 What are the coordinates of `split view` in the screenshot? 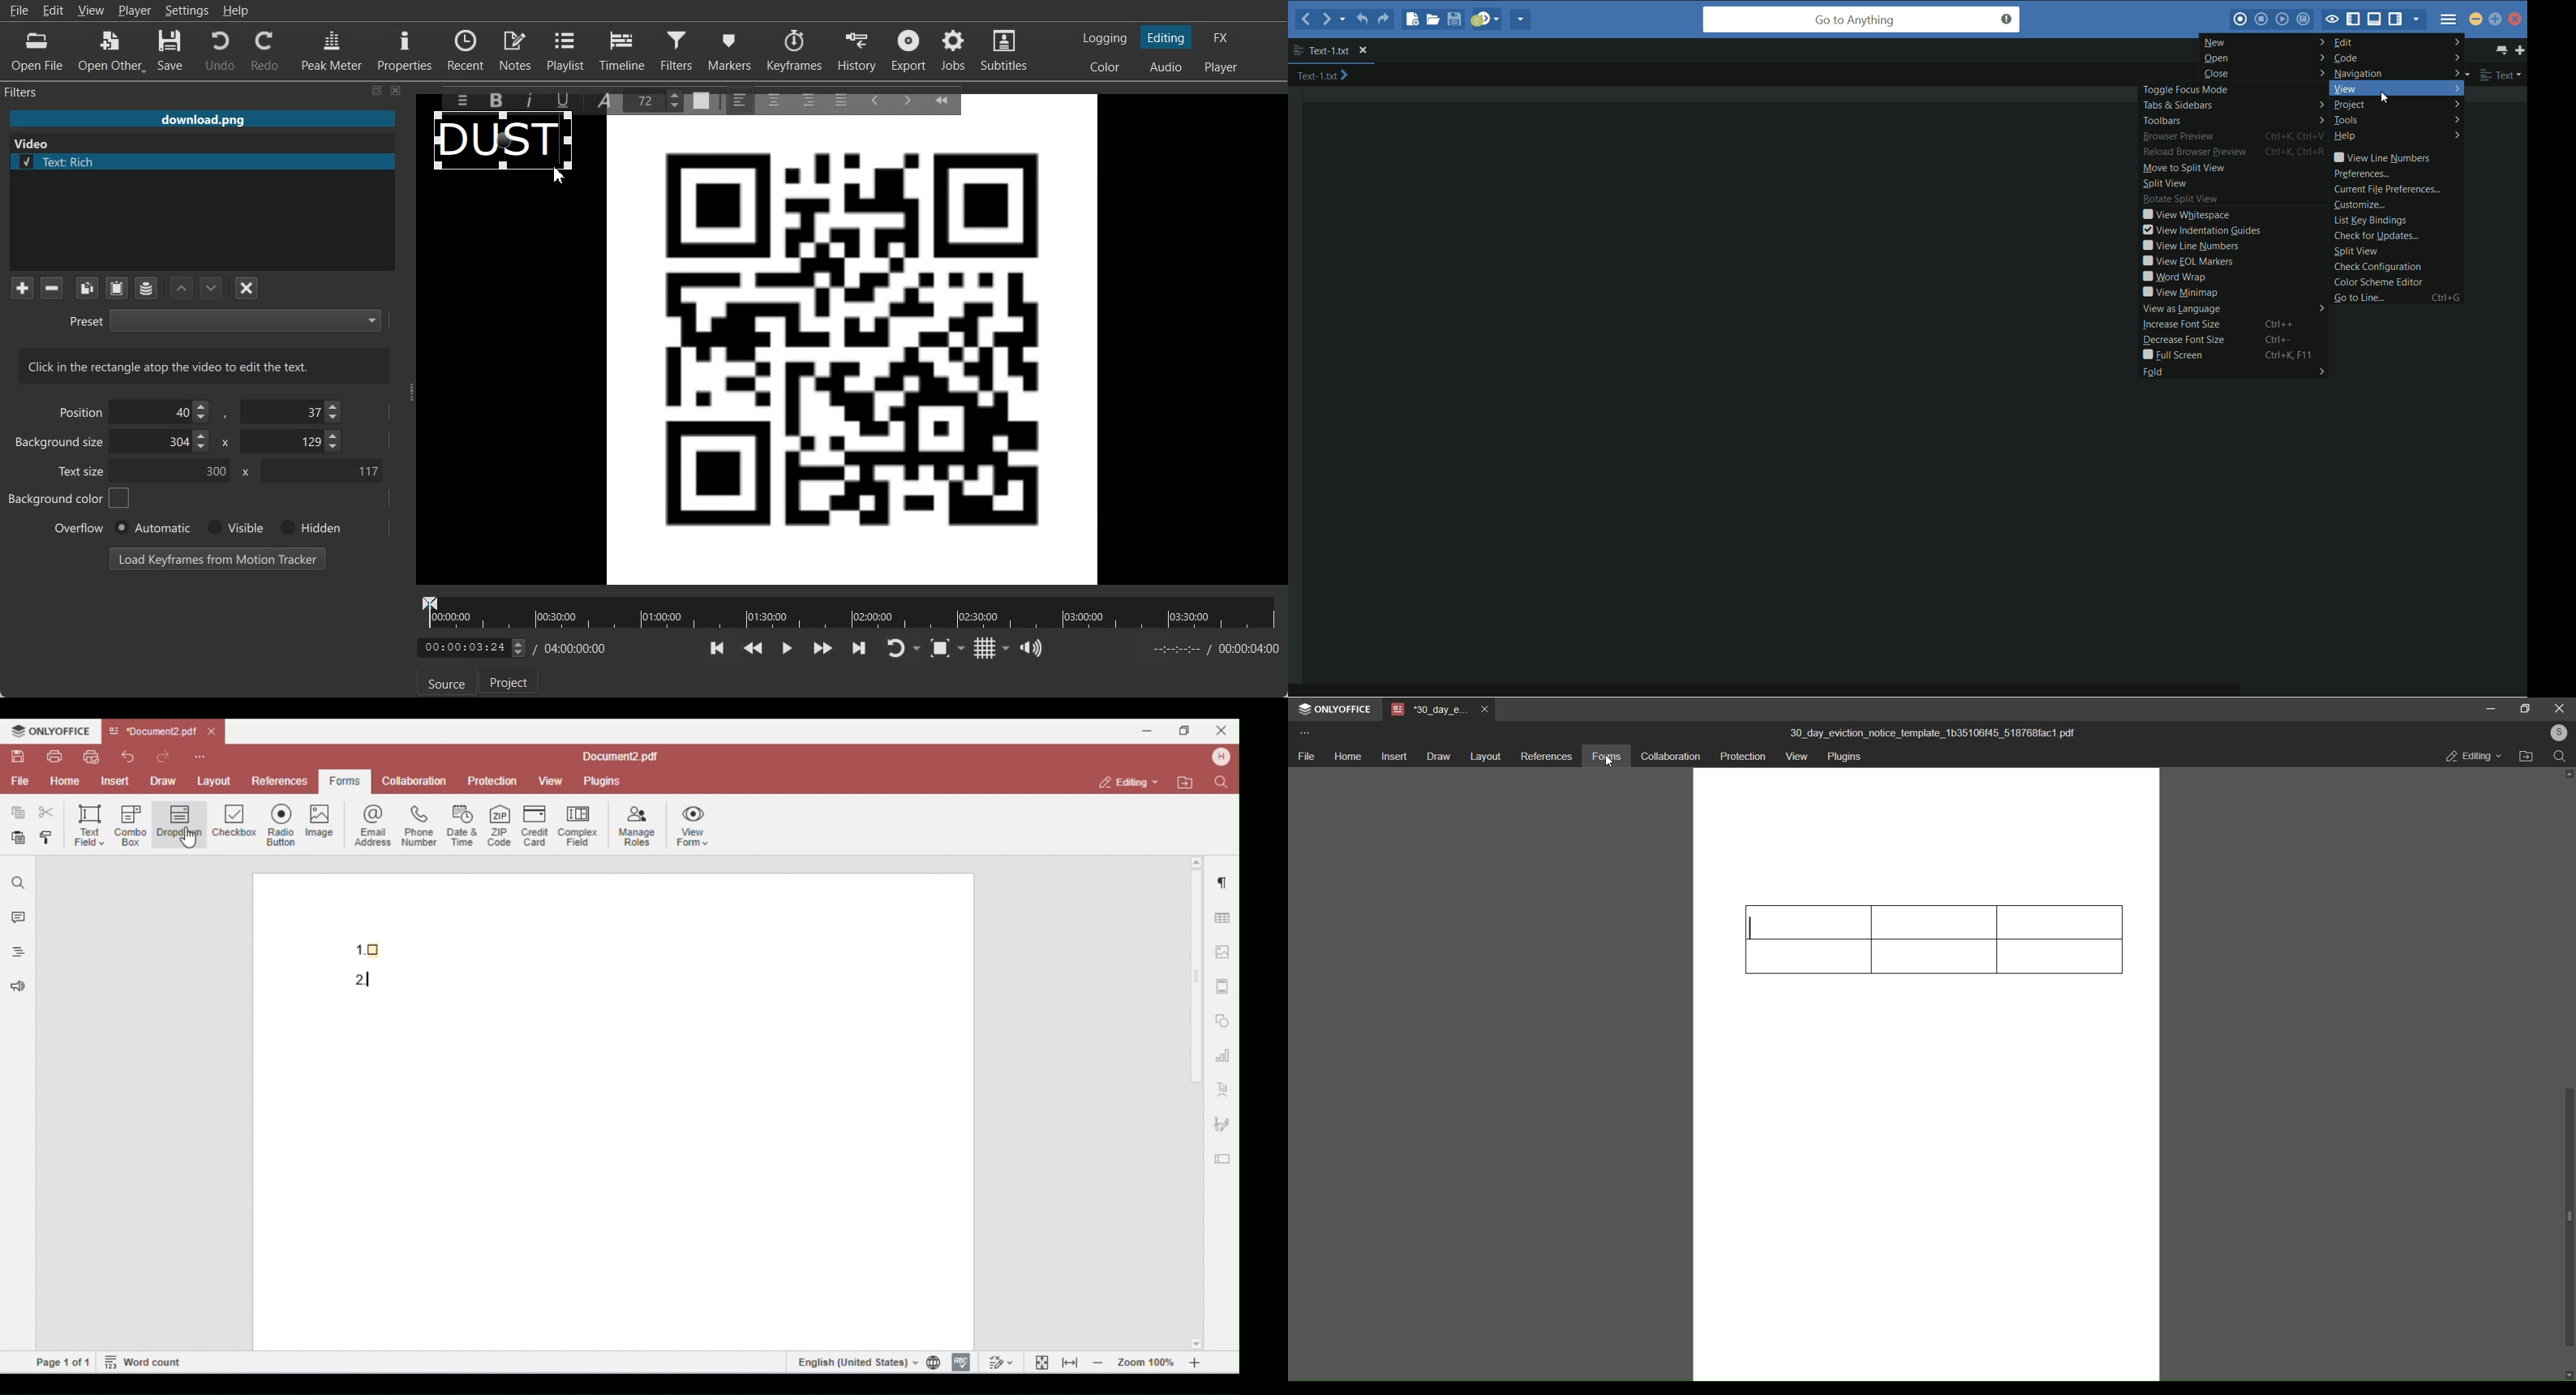 It's located at (2162, 184).